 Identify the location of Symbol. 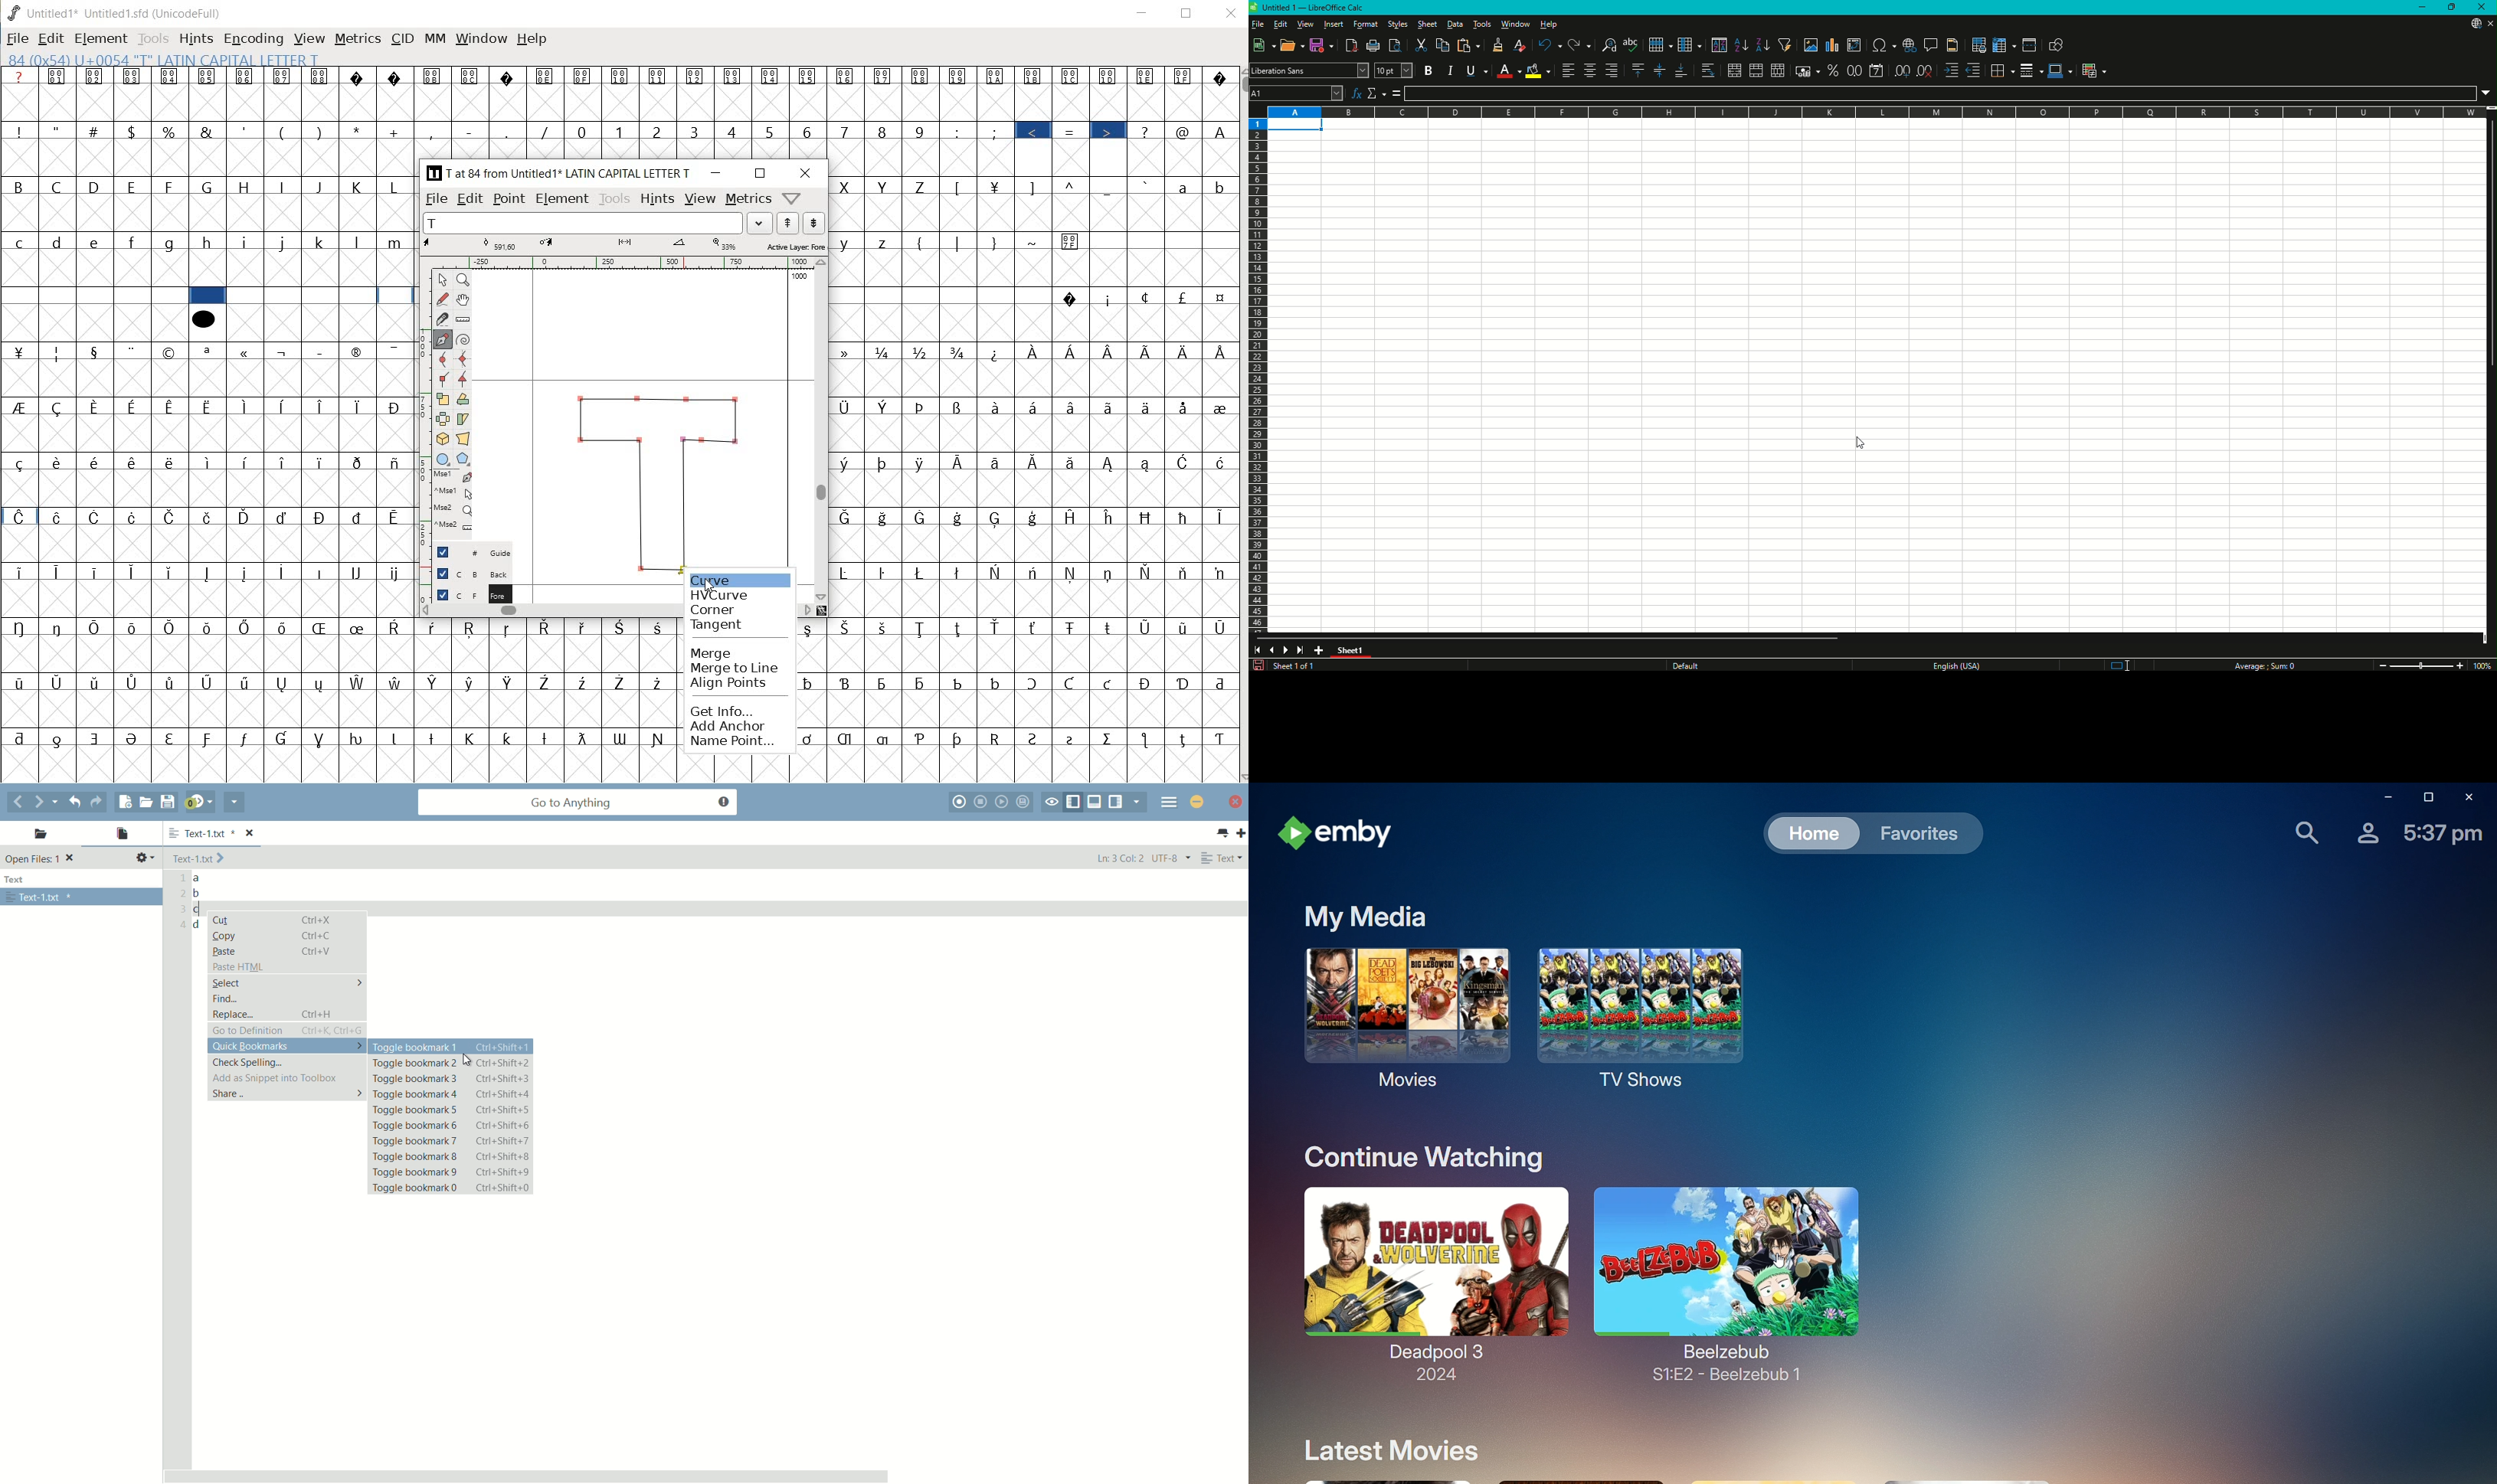
(322, 573).